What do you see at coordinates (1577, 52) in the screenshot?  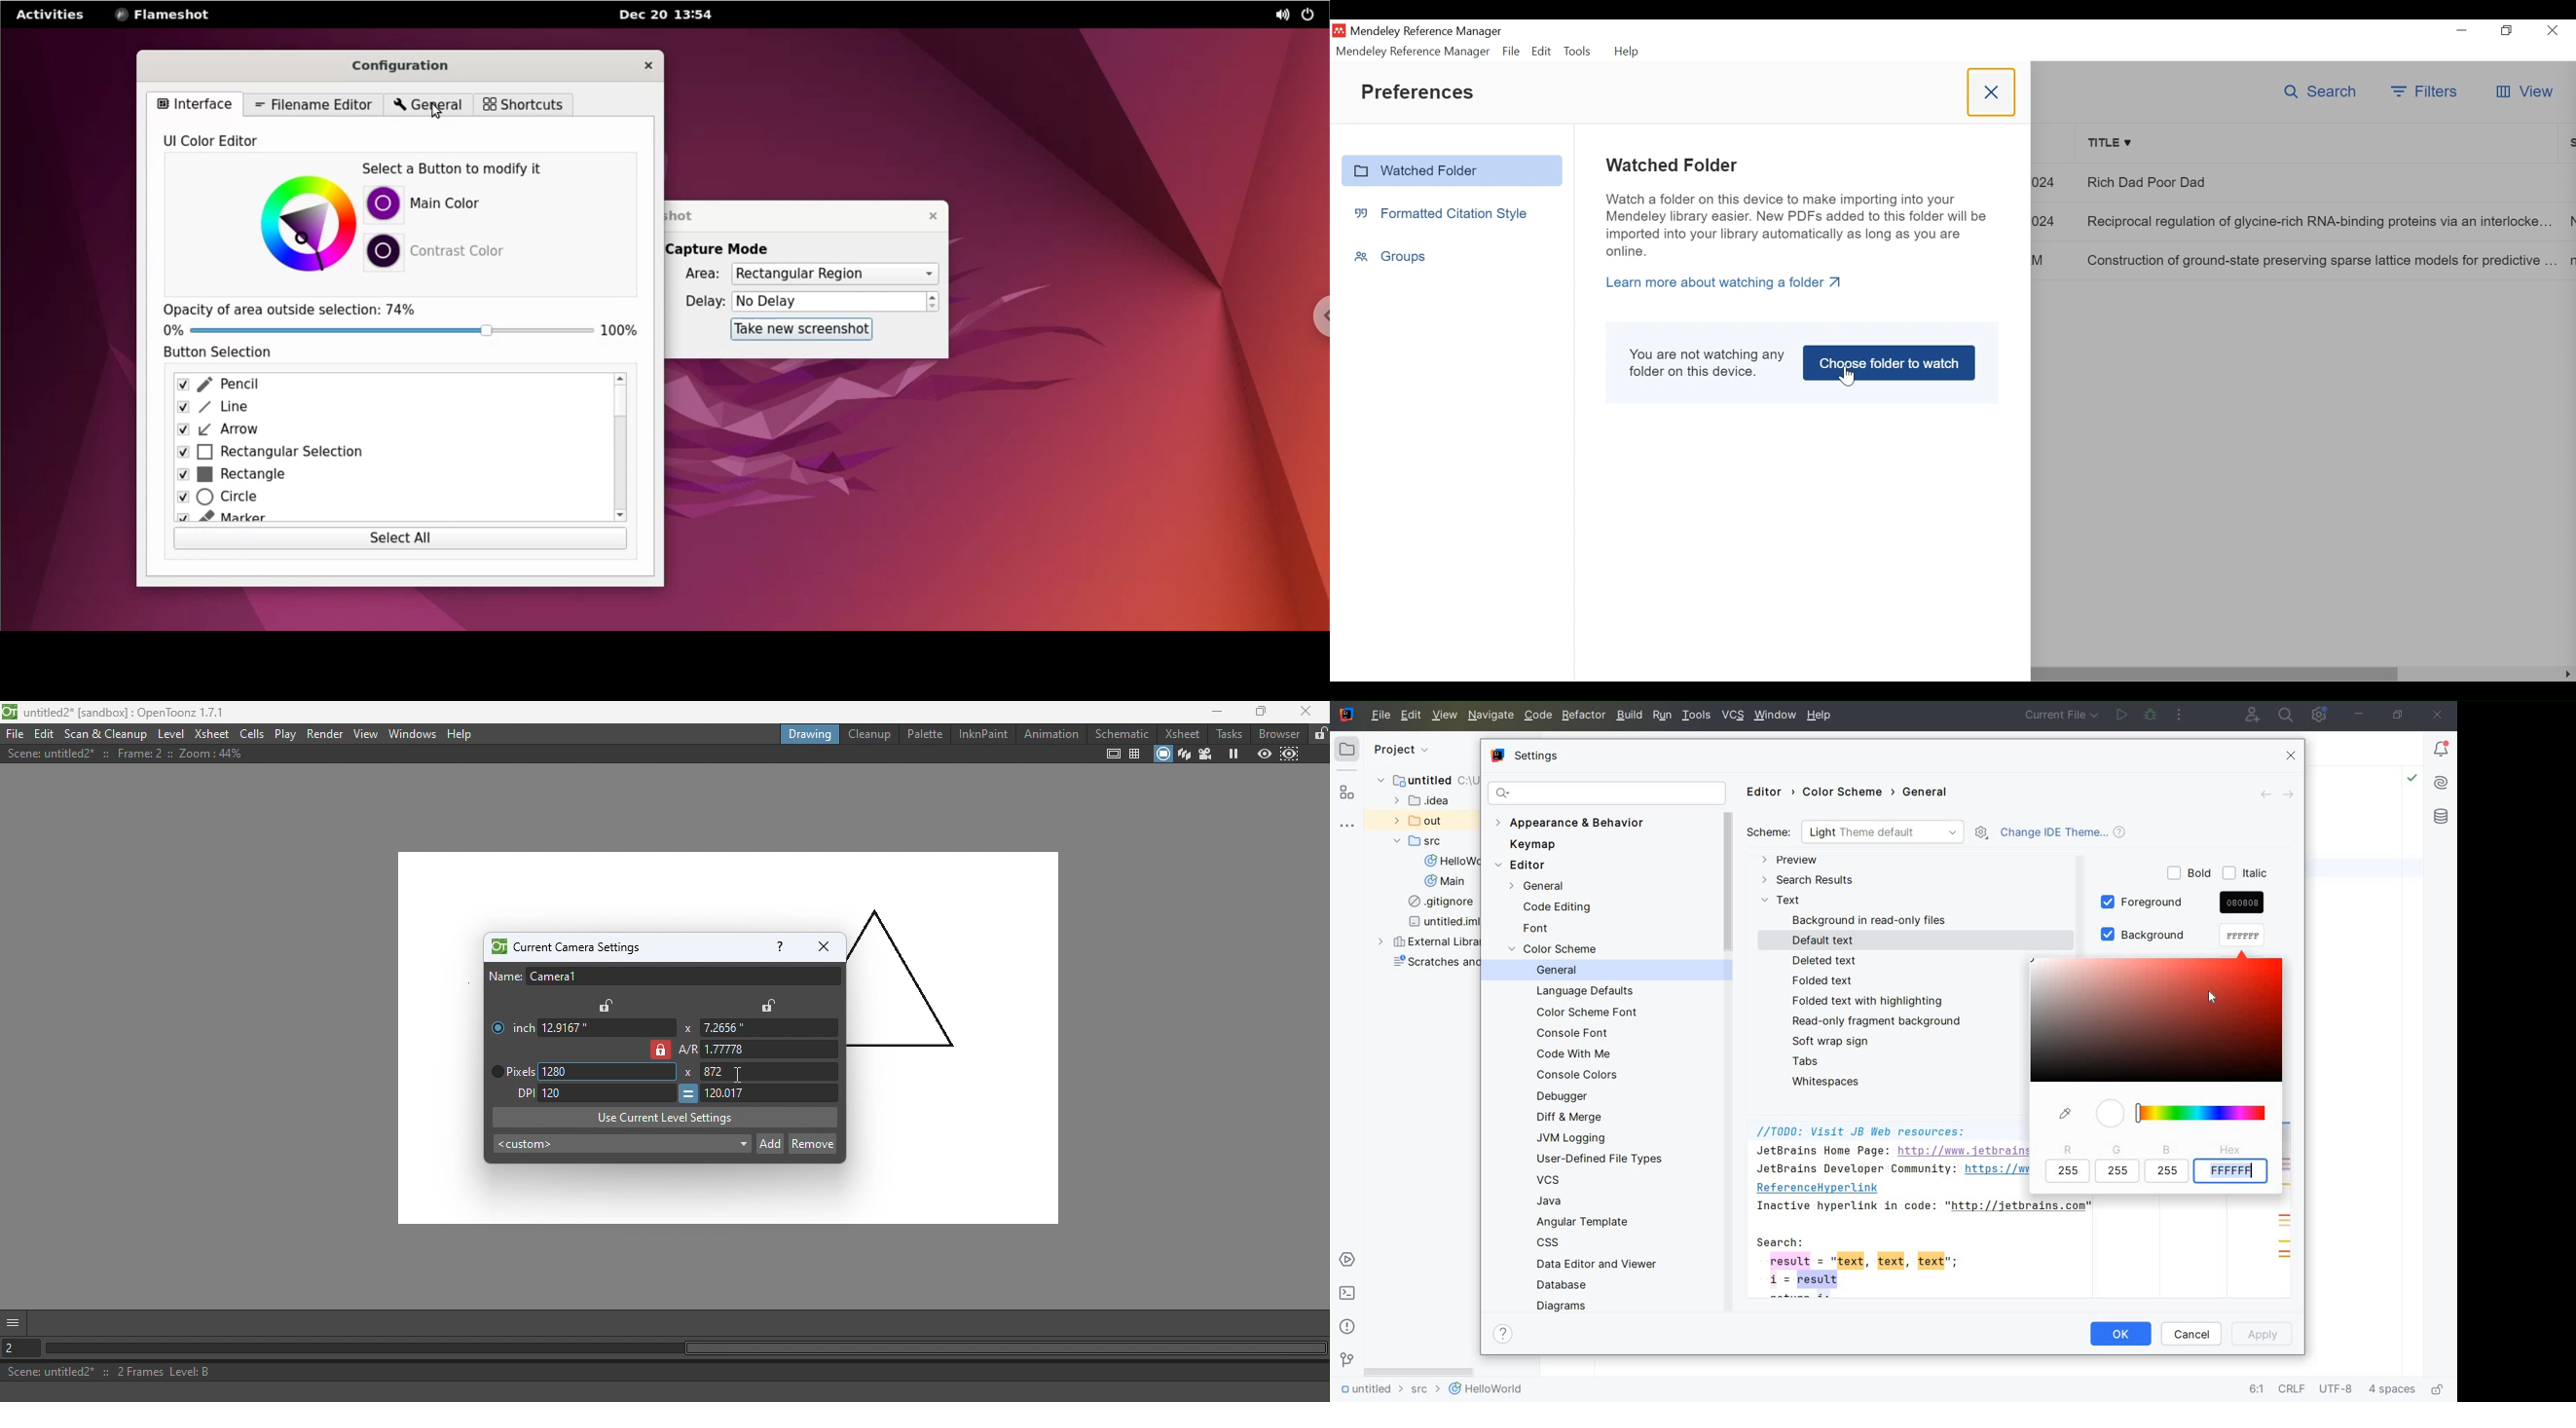 I see `Tools` at bounding box center [1577, 52].